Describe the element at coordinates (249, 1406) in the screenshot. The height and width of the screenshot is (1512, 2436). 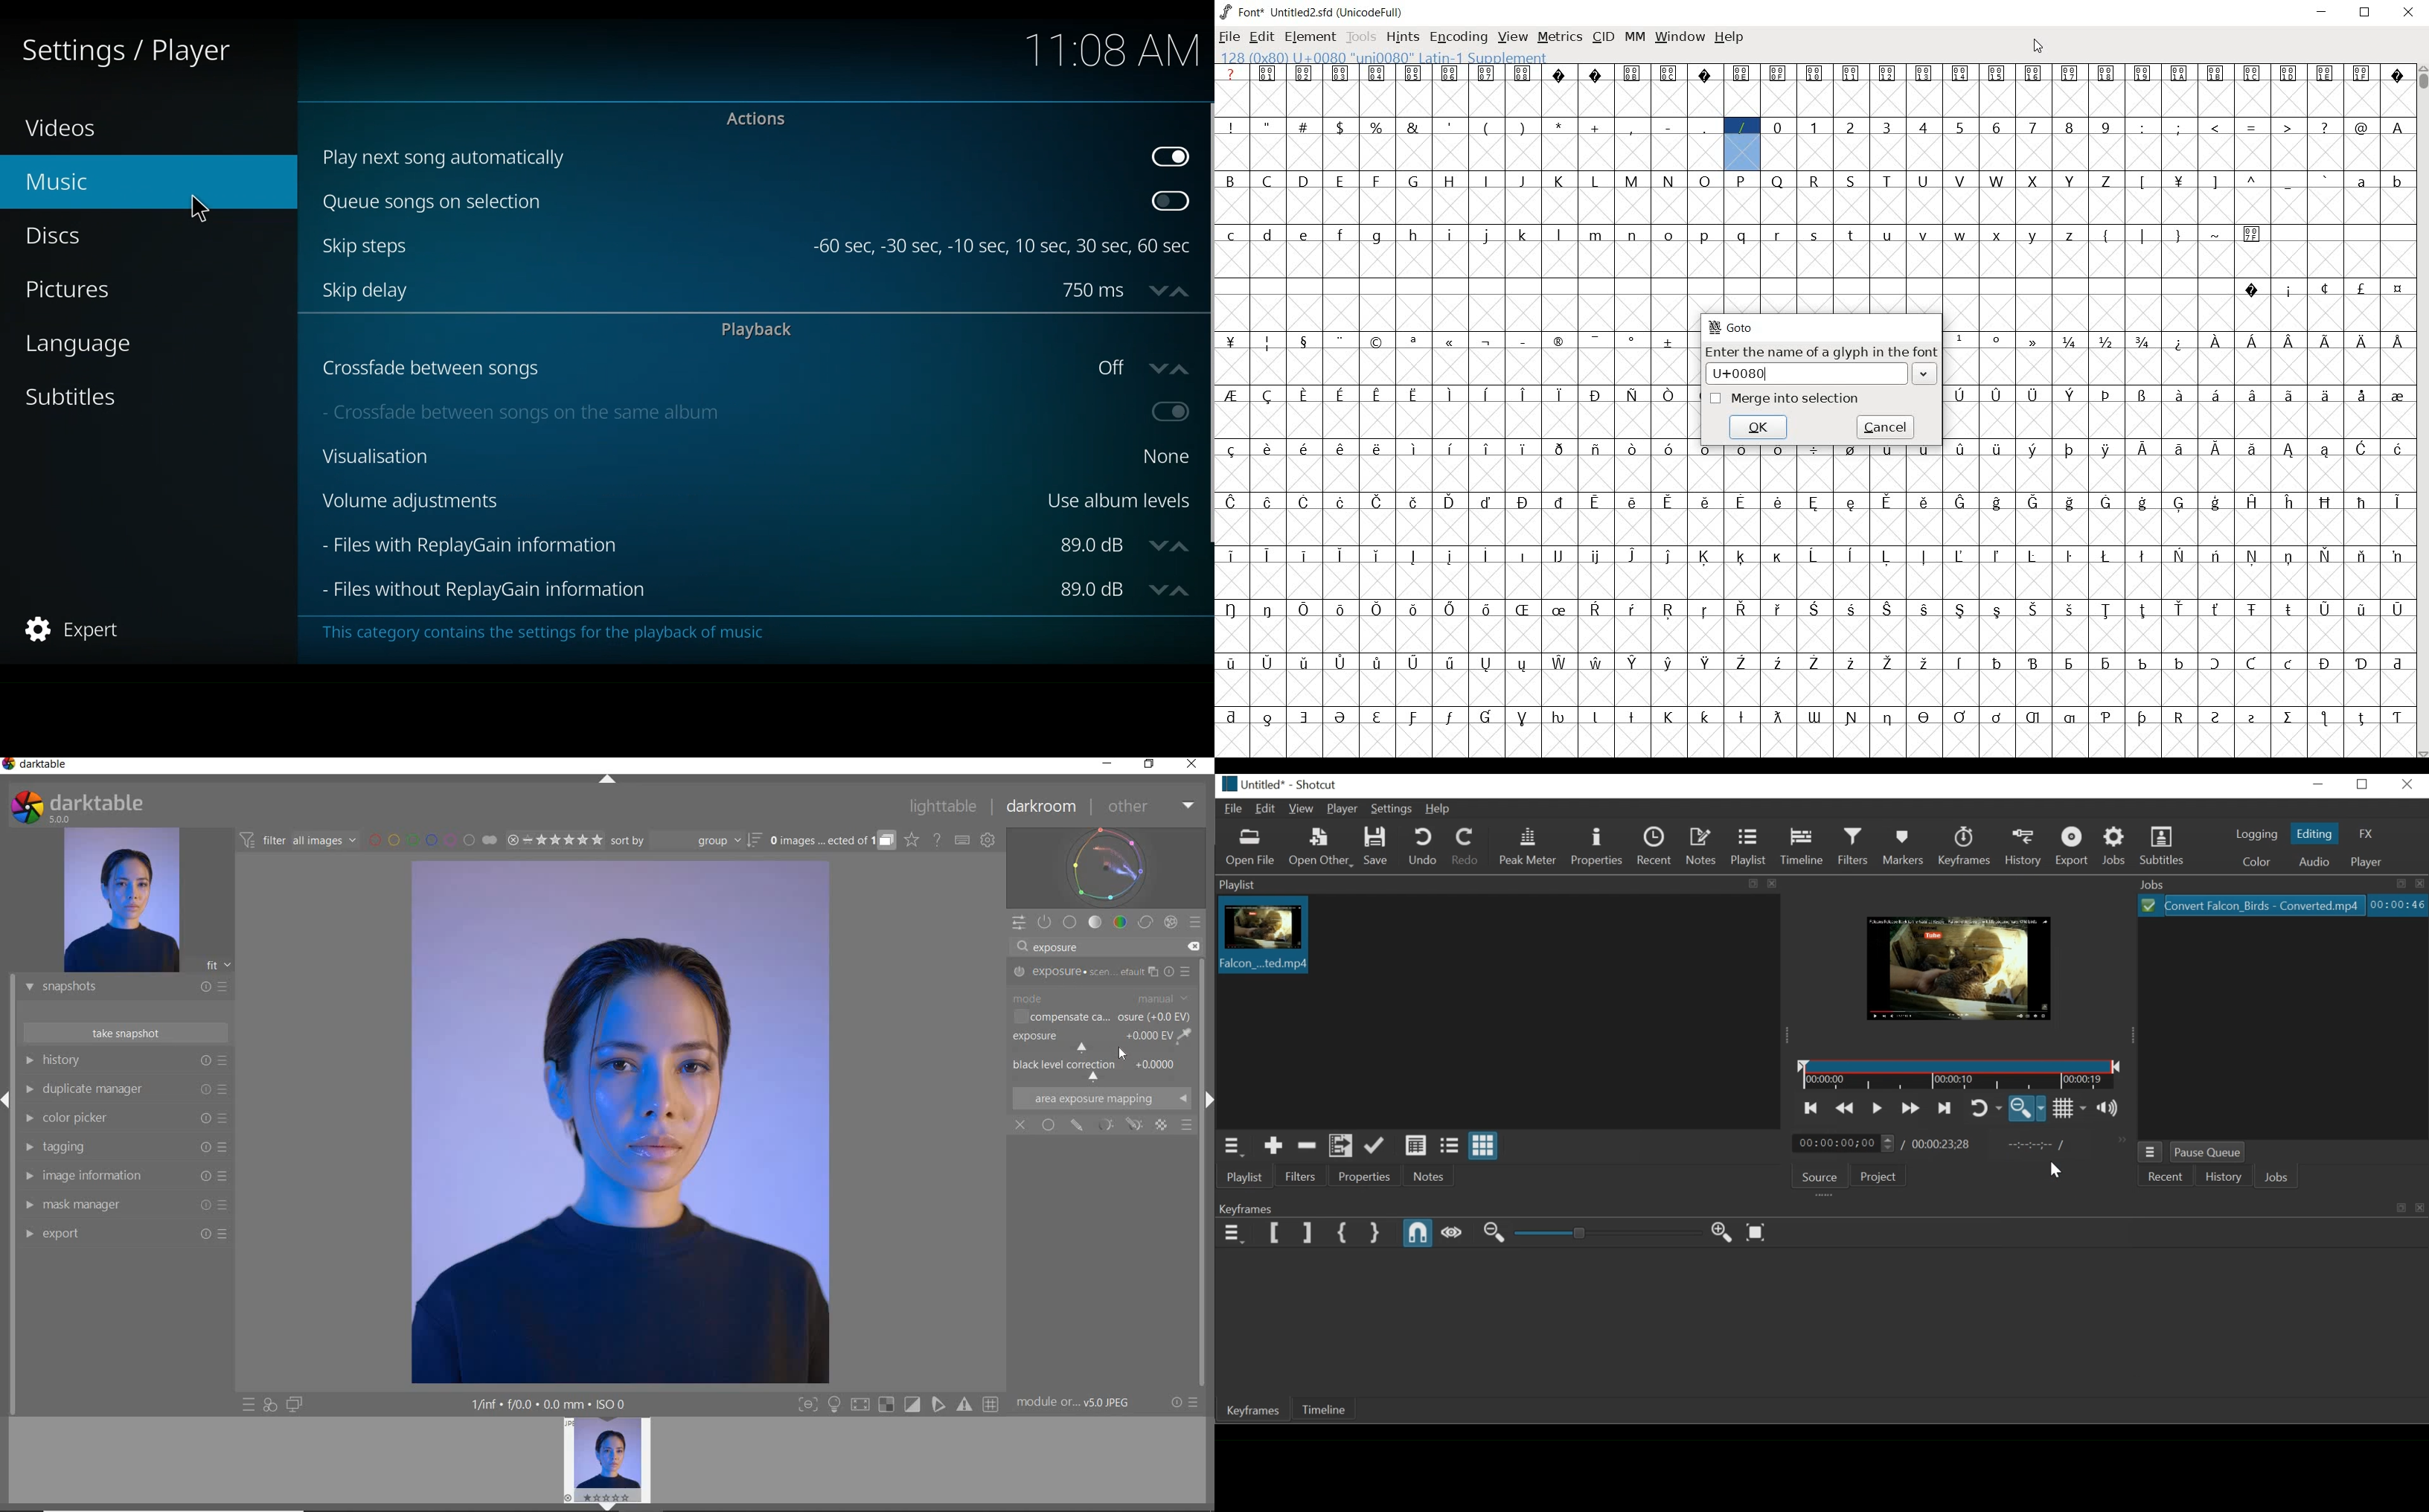
I see `QUICK ACCESS TO PRESET` at that location.